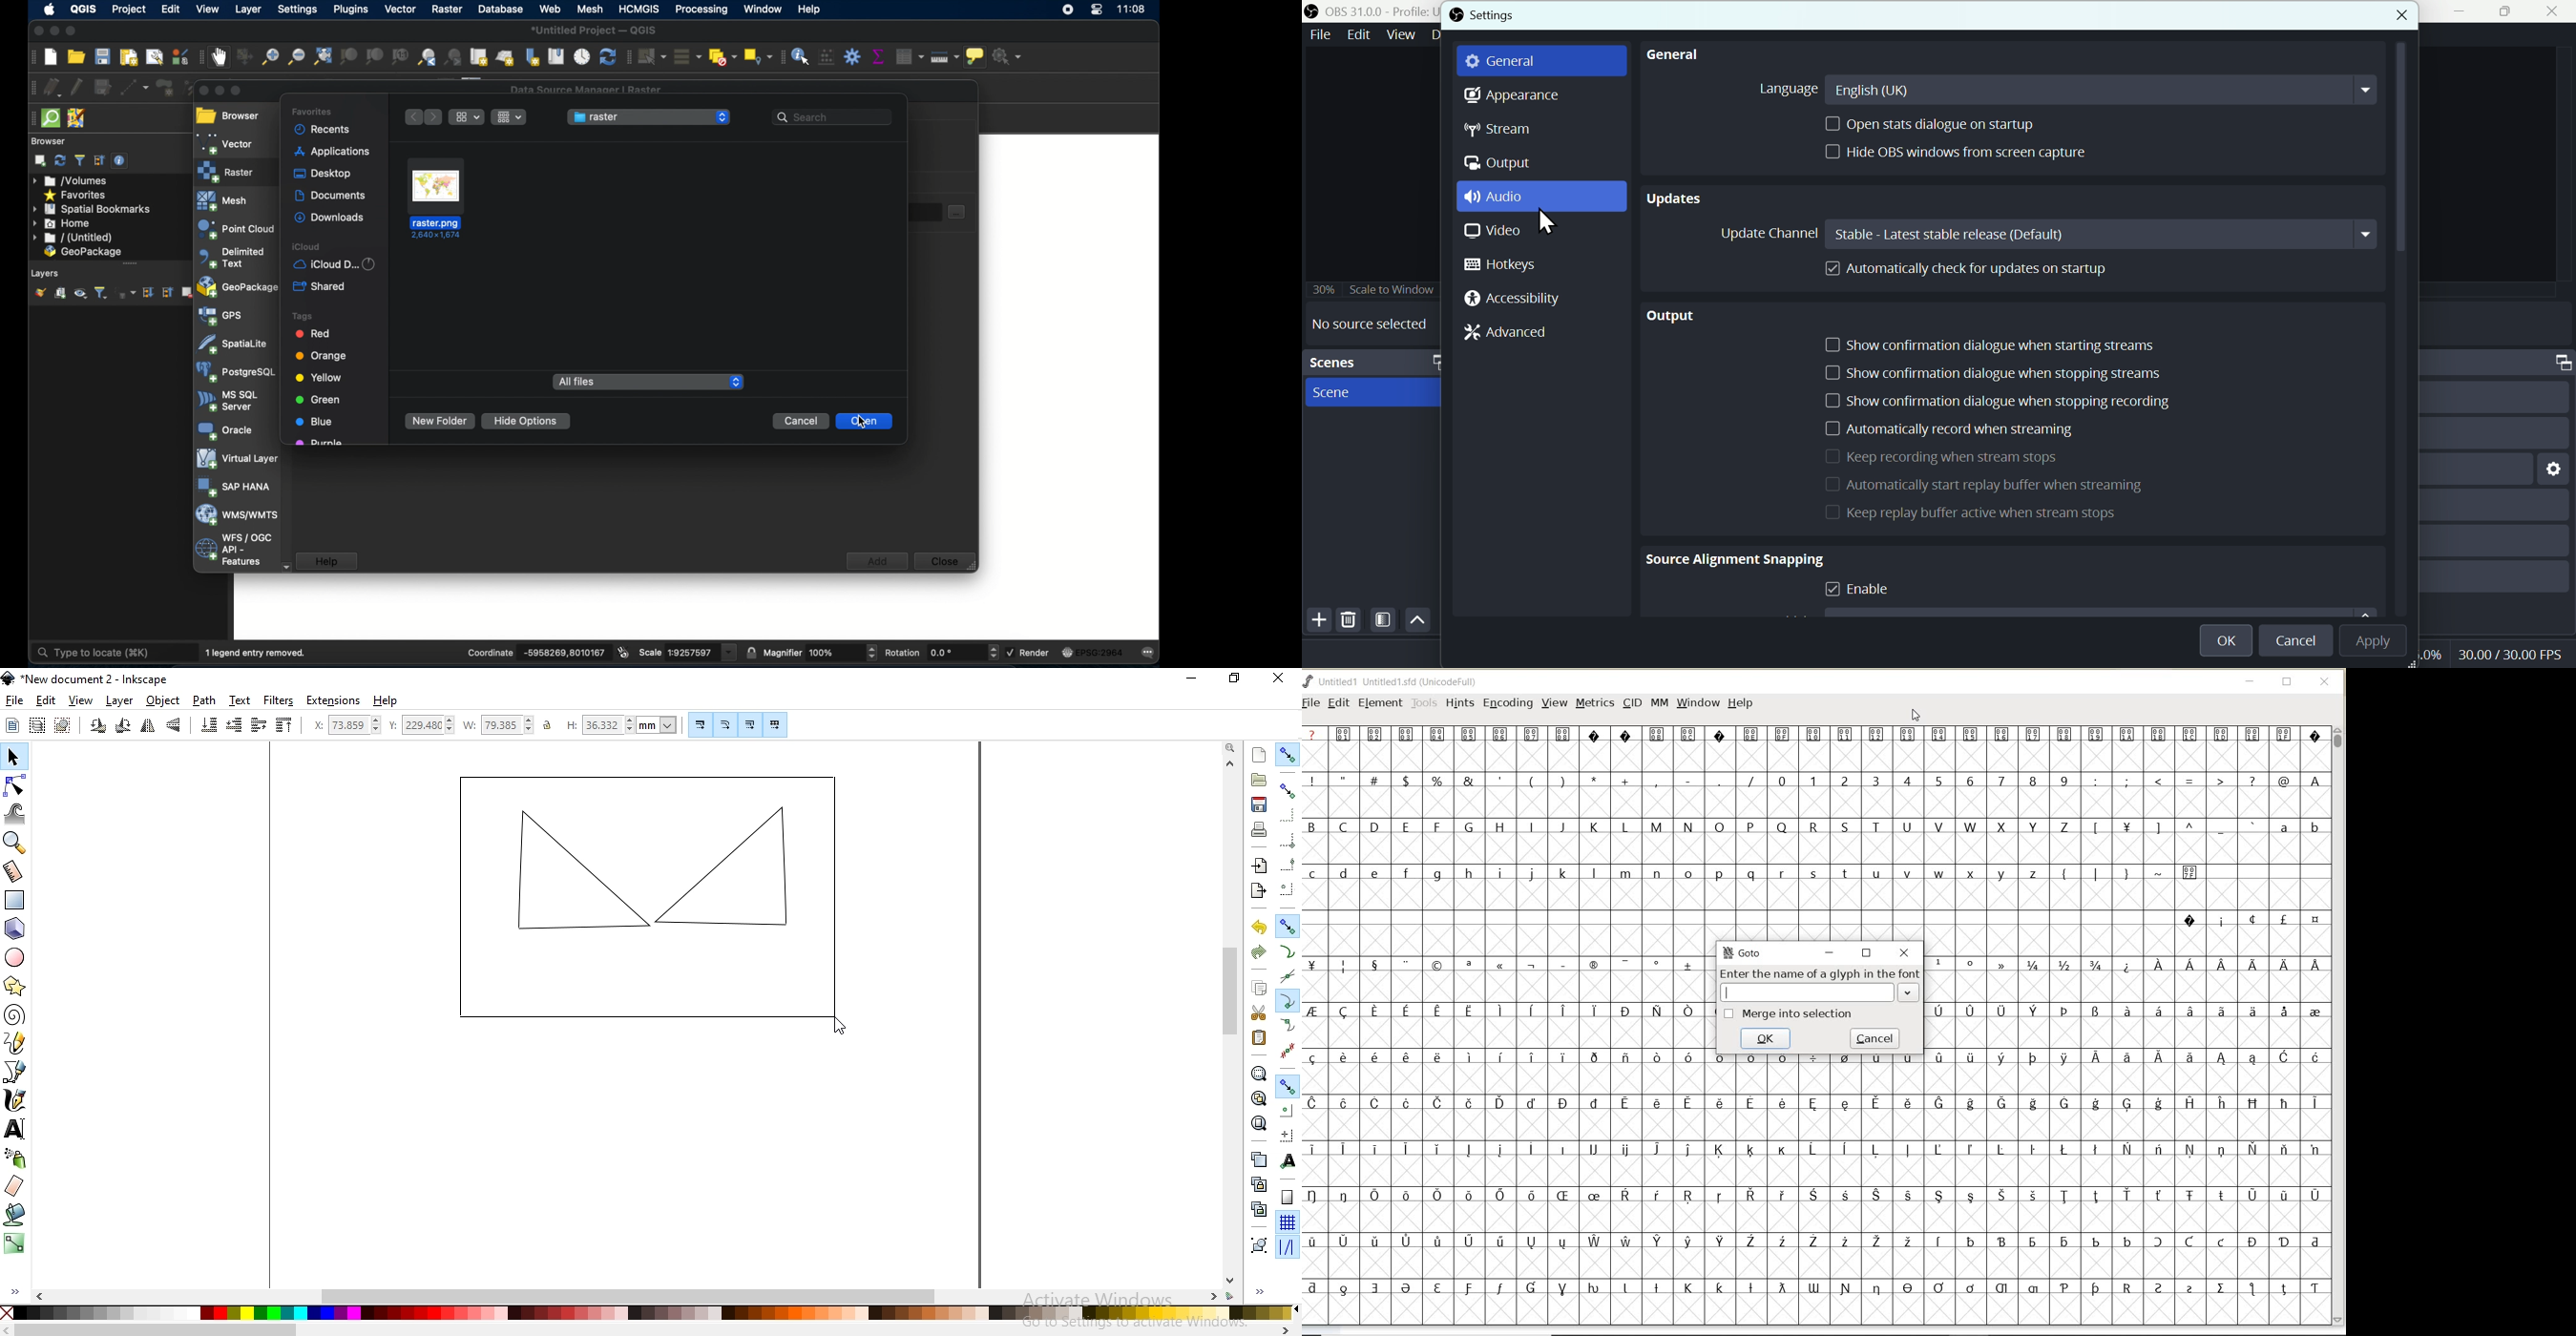 The height and width of the screenshot is (1344, 2576). Describe the element at coordinates (1261, 1245) in the screenshot. I see `group selected objects` at that location.